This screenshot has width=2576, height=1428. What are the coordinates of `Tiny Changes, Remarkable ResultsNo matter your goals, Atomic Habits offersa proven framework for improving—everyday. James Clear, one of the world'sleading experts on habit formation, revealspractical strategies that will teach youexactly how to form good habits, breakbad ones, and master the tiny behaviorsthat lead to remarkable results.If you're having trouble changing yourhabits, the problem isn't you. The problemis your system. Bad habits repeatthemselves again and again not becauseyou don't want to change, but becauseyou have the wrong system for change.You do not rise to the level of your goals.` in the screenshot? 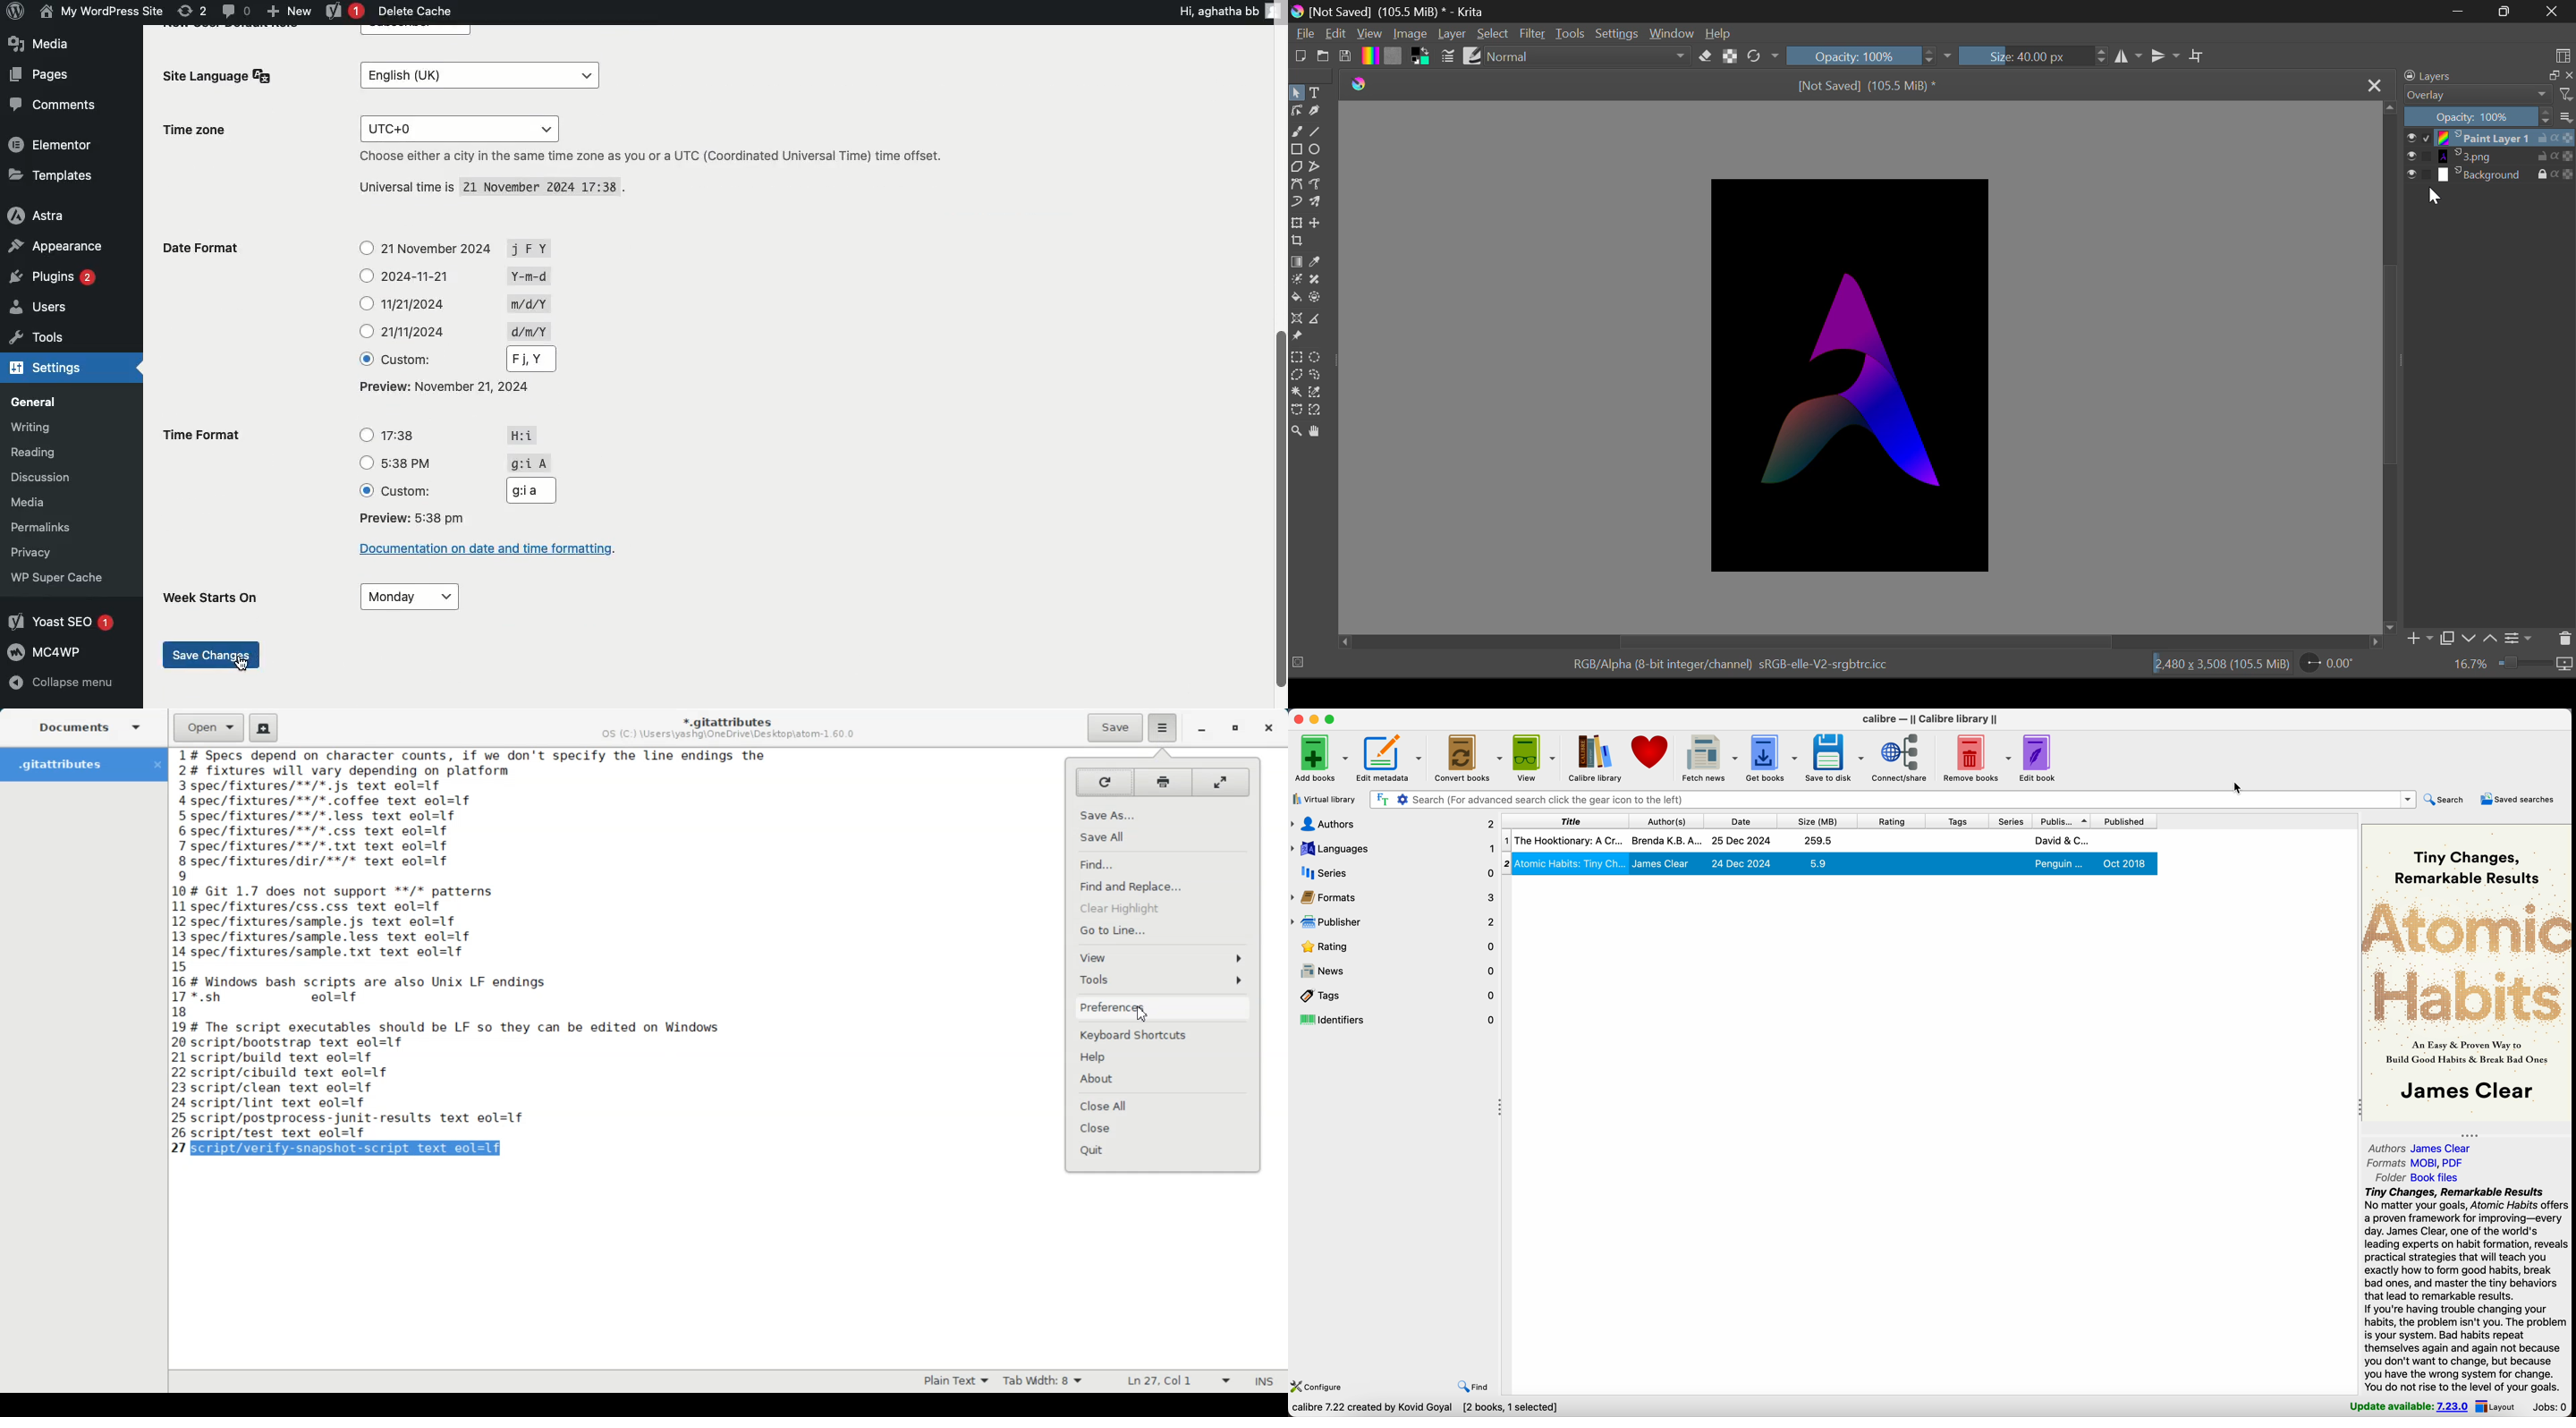 It's located at (2467, 1289).